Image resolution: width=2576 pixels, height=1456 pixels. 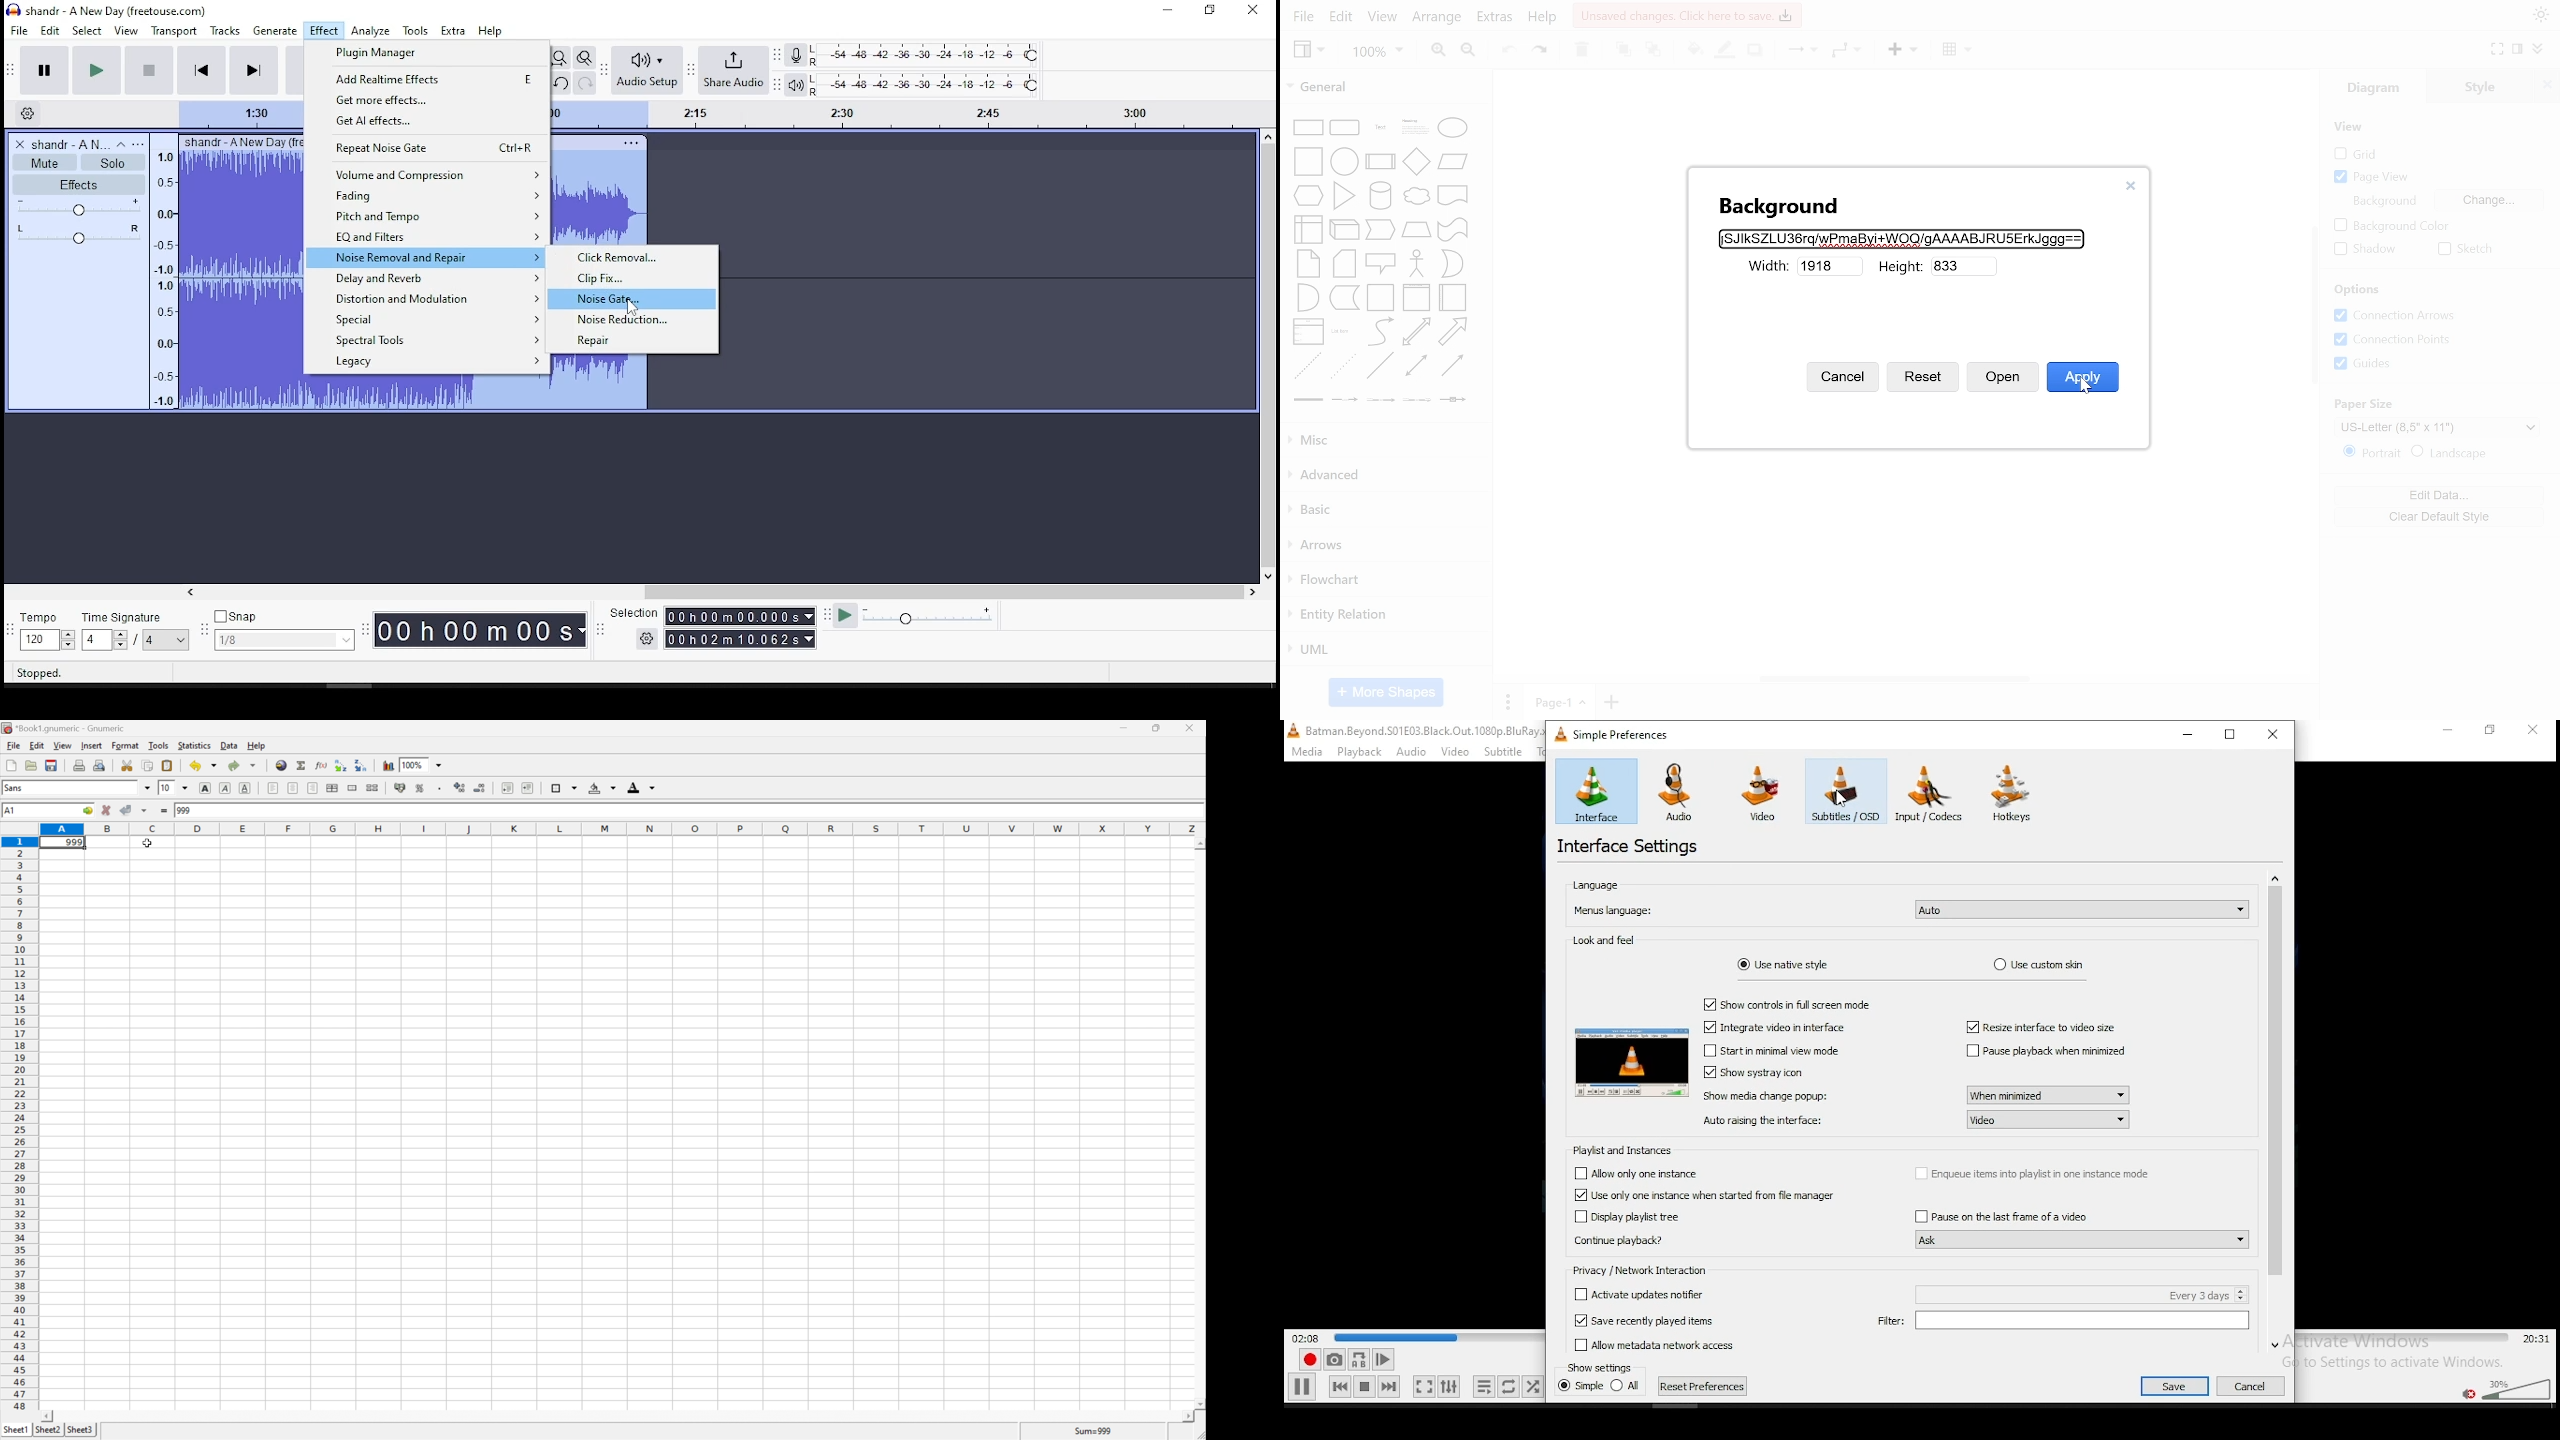 What do you see at coordinates (1343, 226) in the screenshot?
I see `general shapes` at bounding box center [1343, 226].